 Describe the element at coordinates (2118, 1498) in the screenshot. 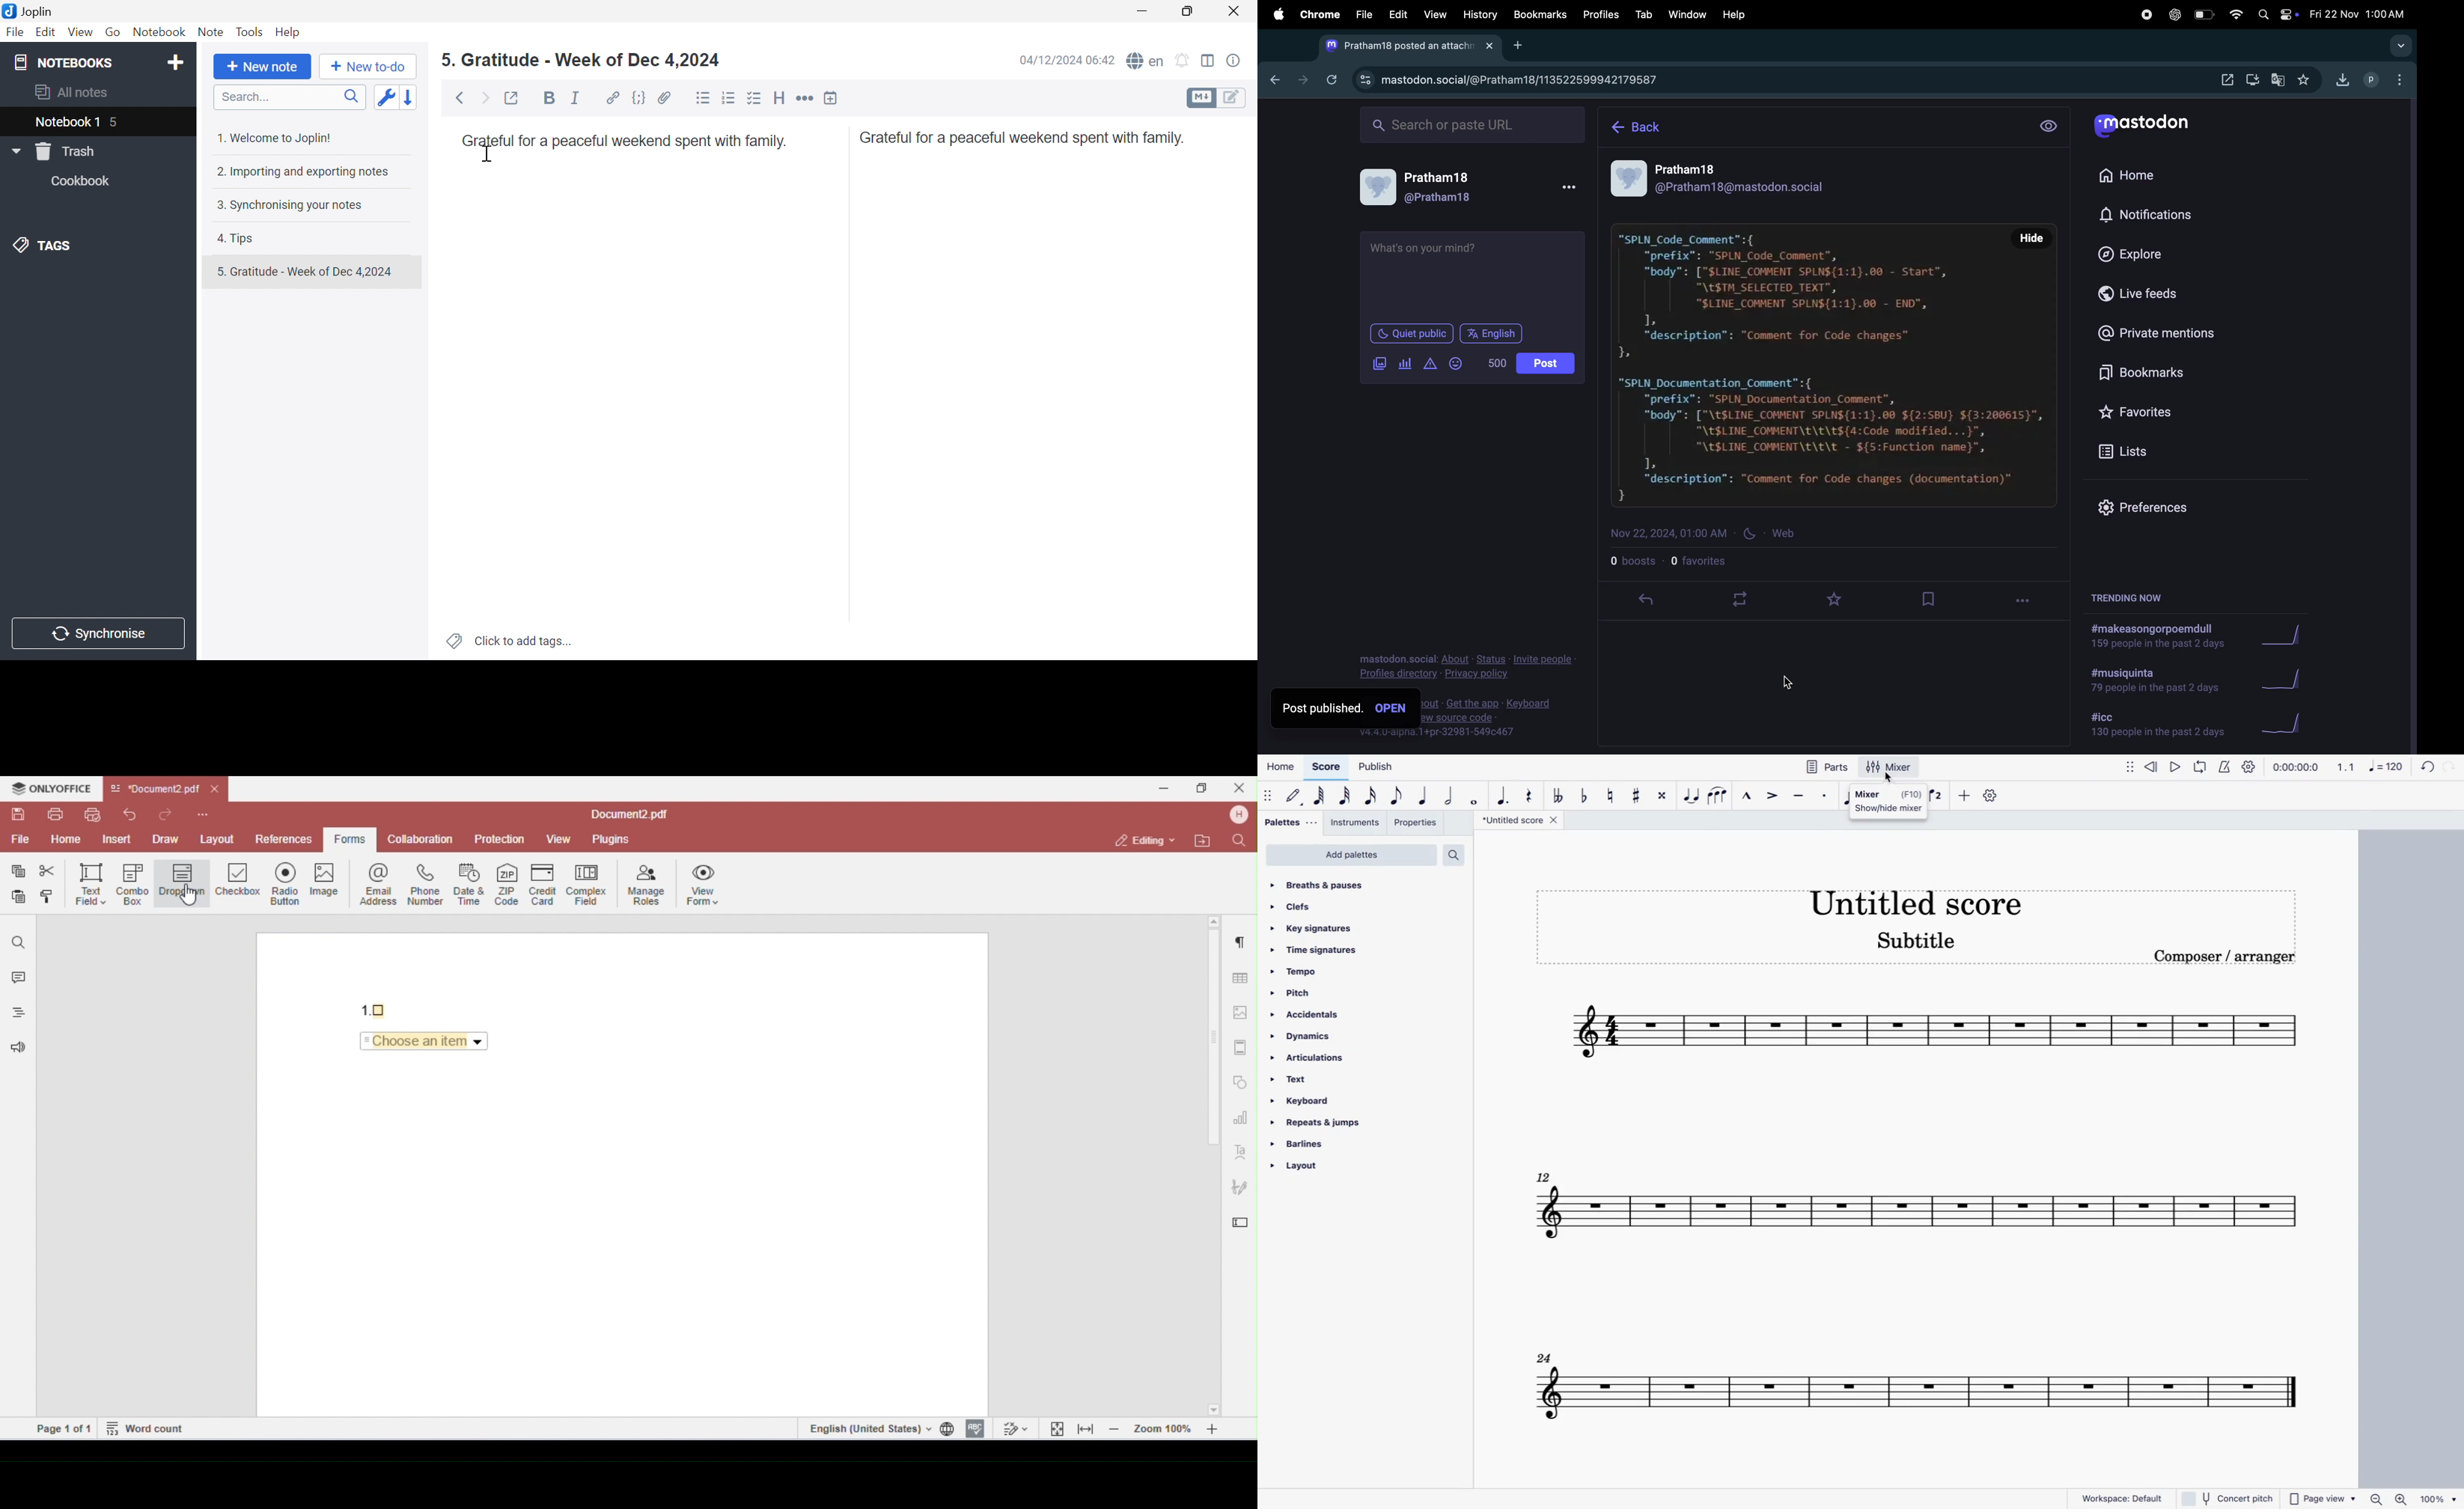

I see `workspace` at that location.